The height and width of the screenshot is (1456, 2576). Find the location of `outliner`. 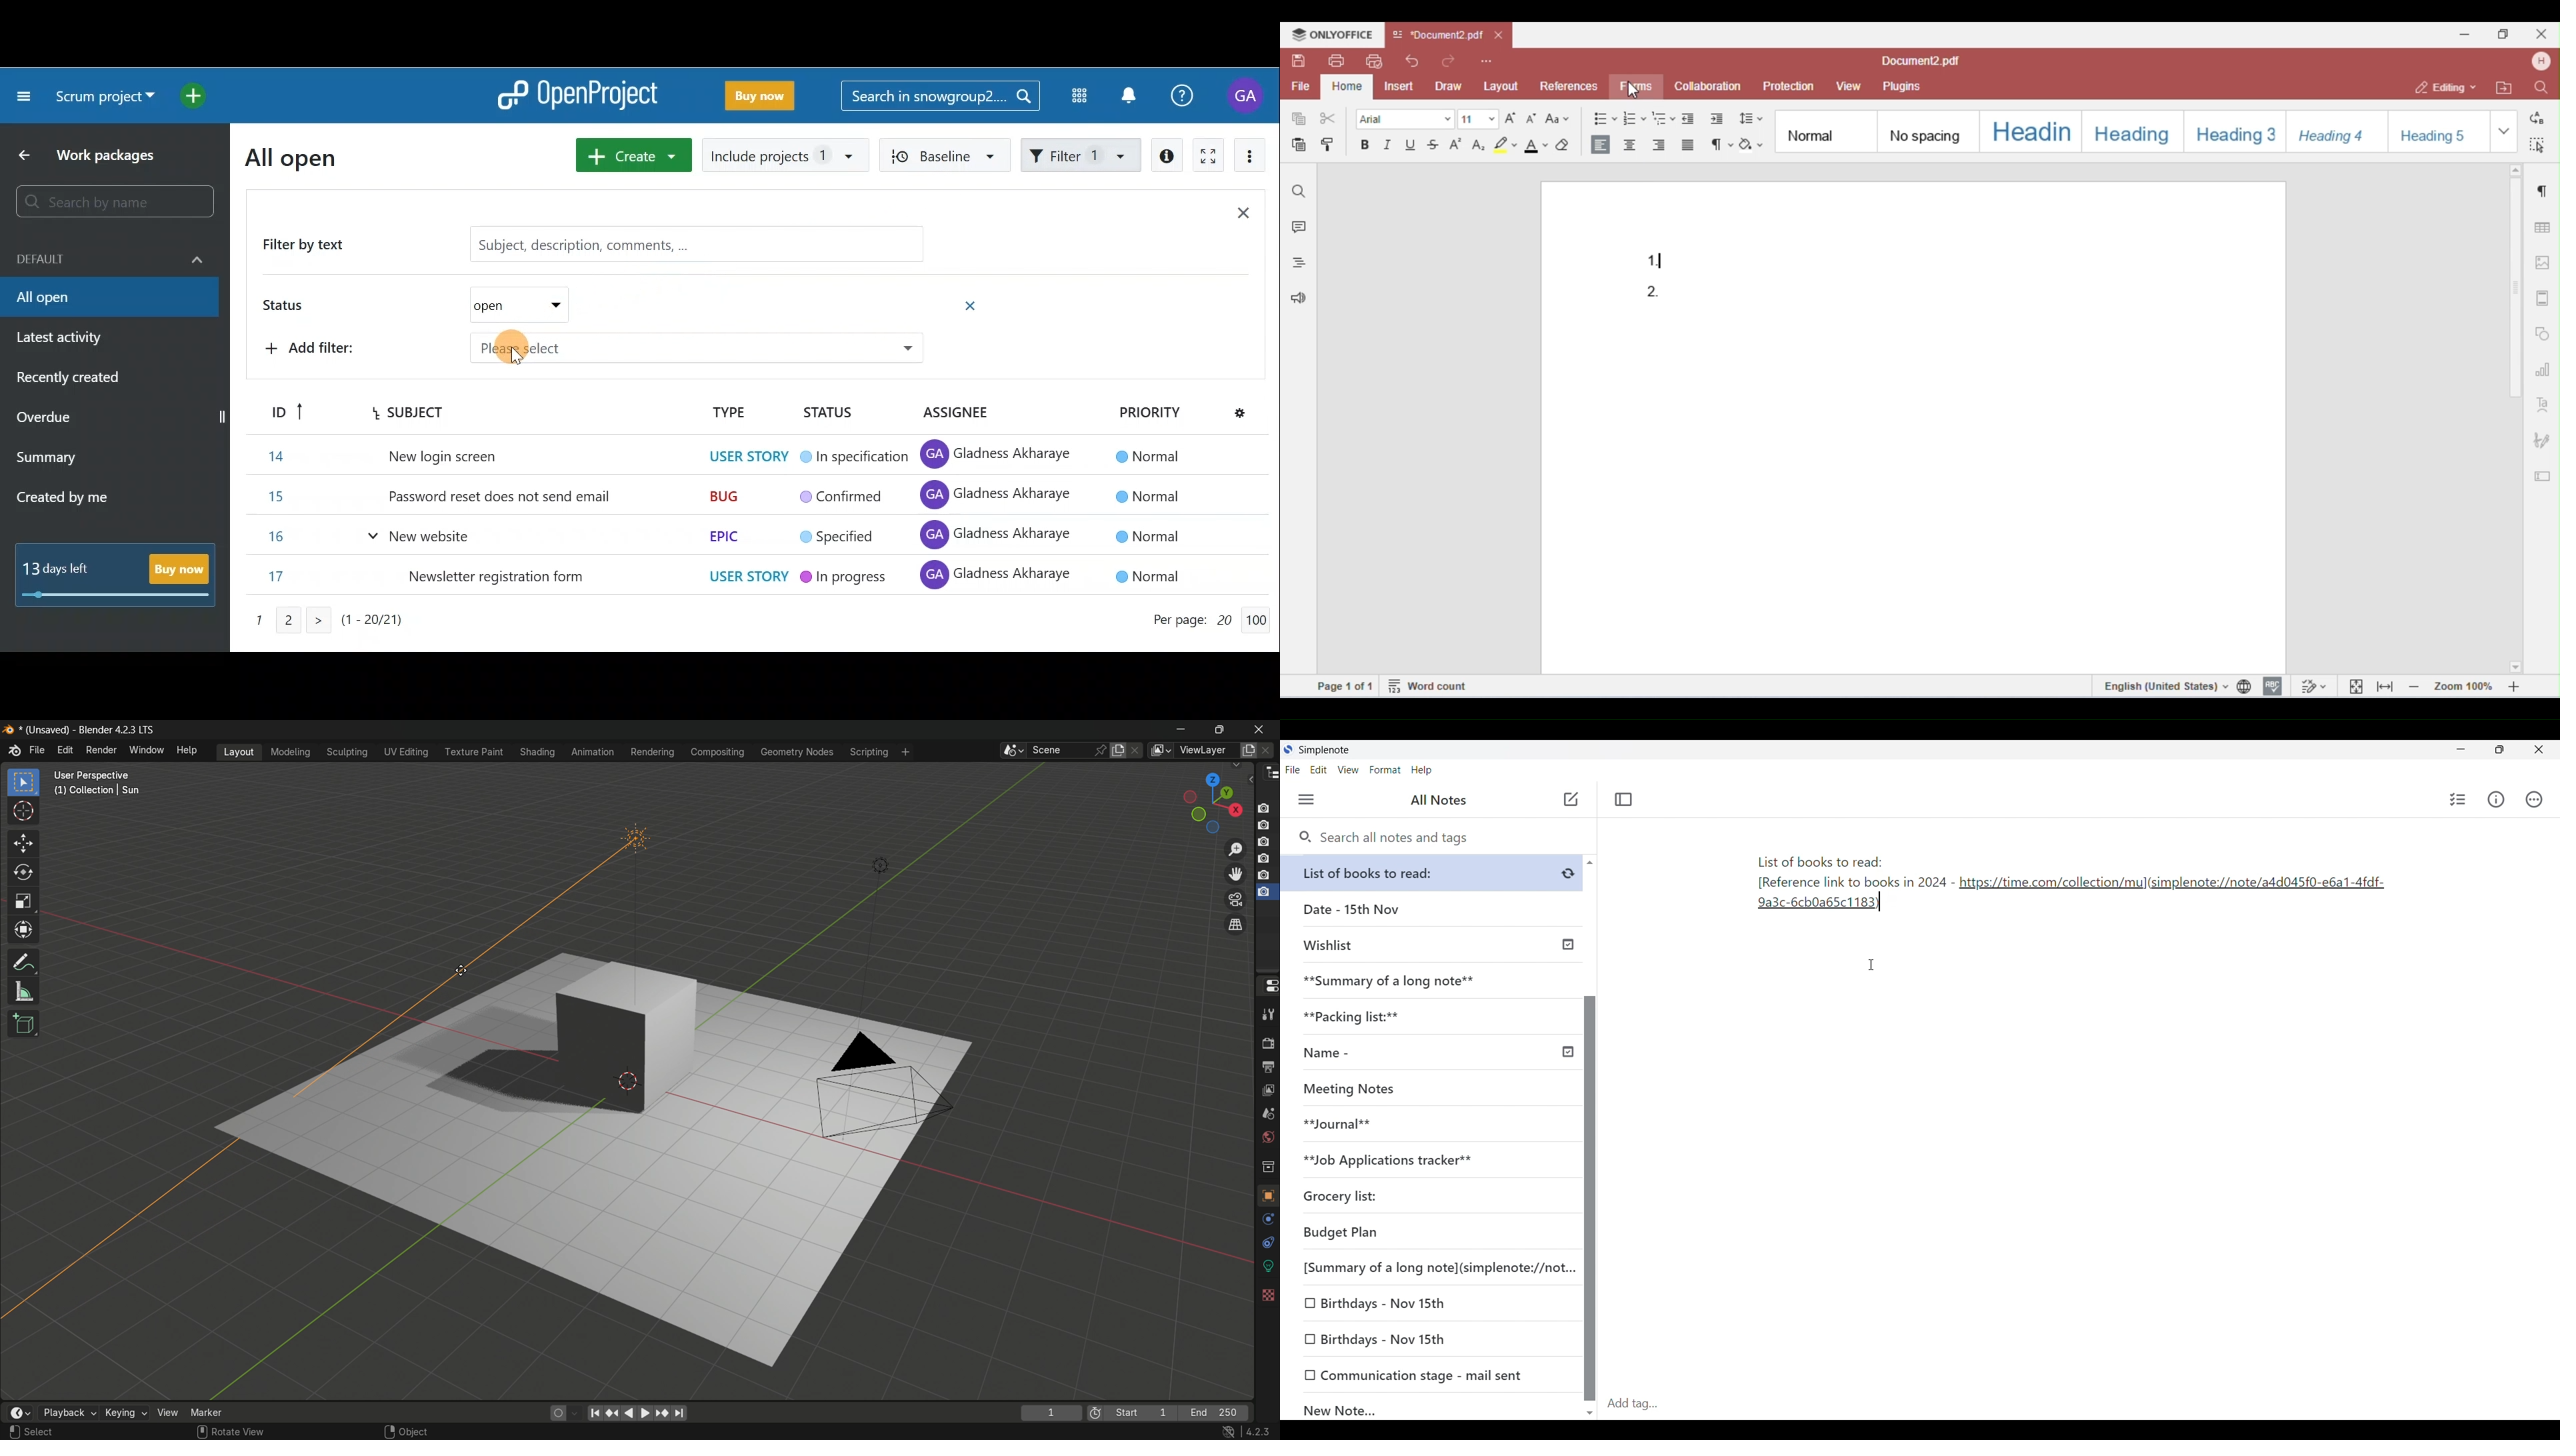

outliner is located at coordinates (1271, 775).